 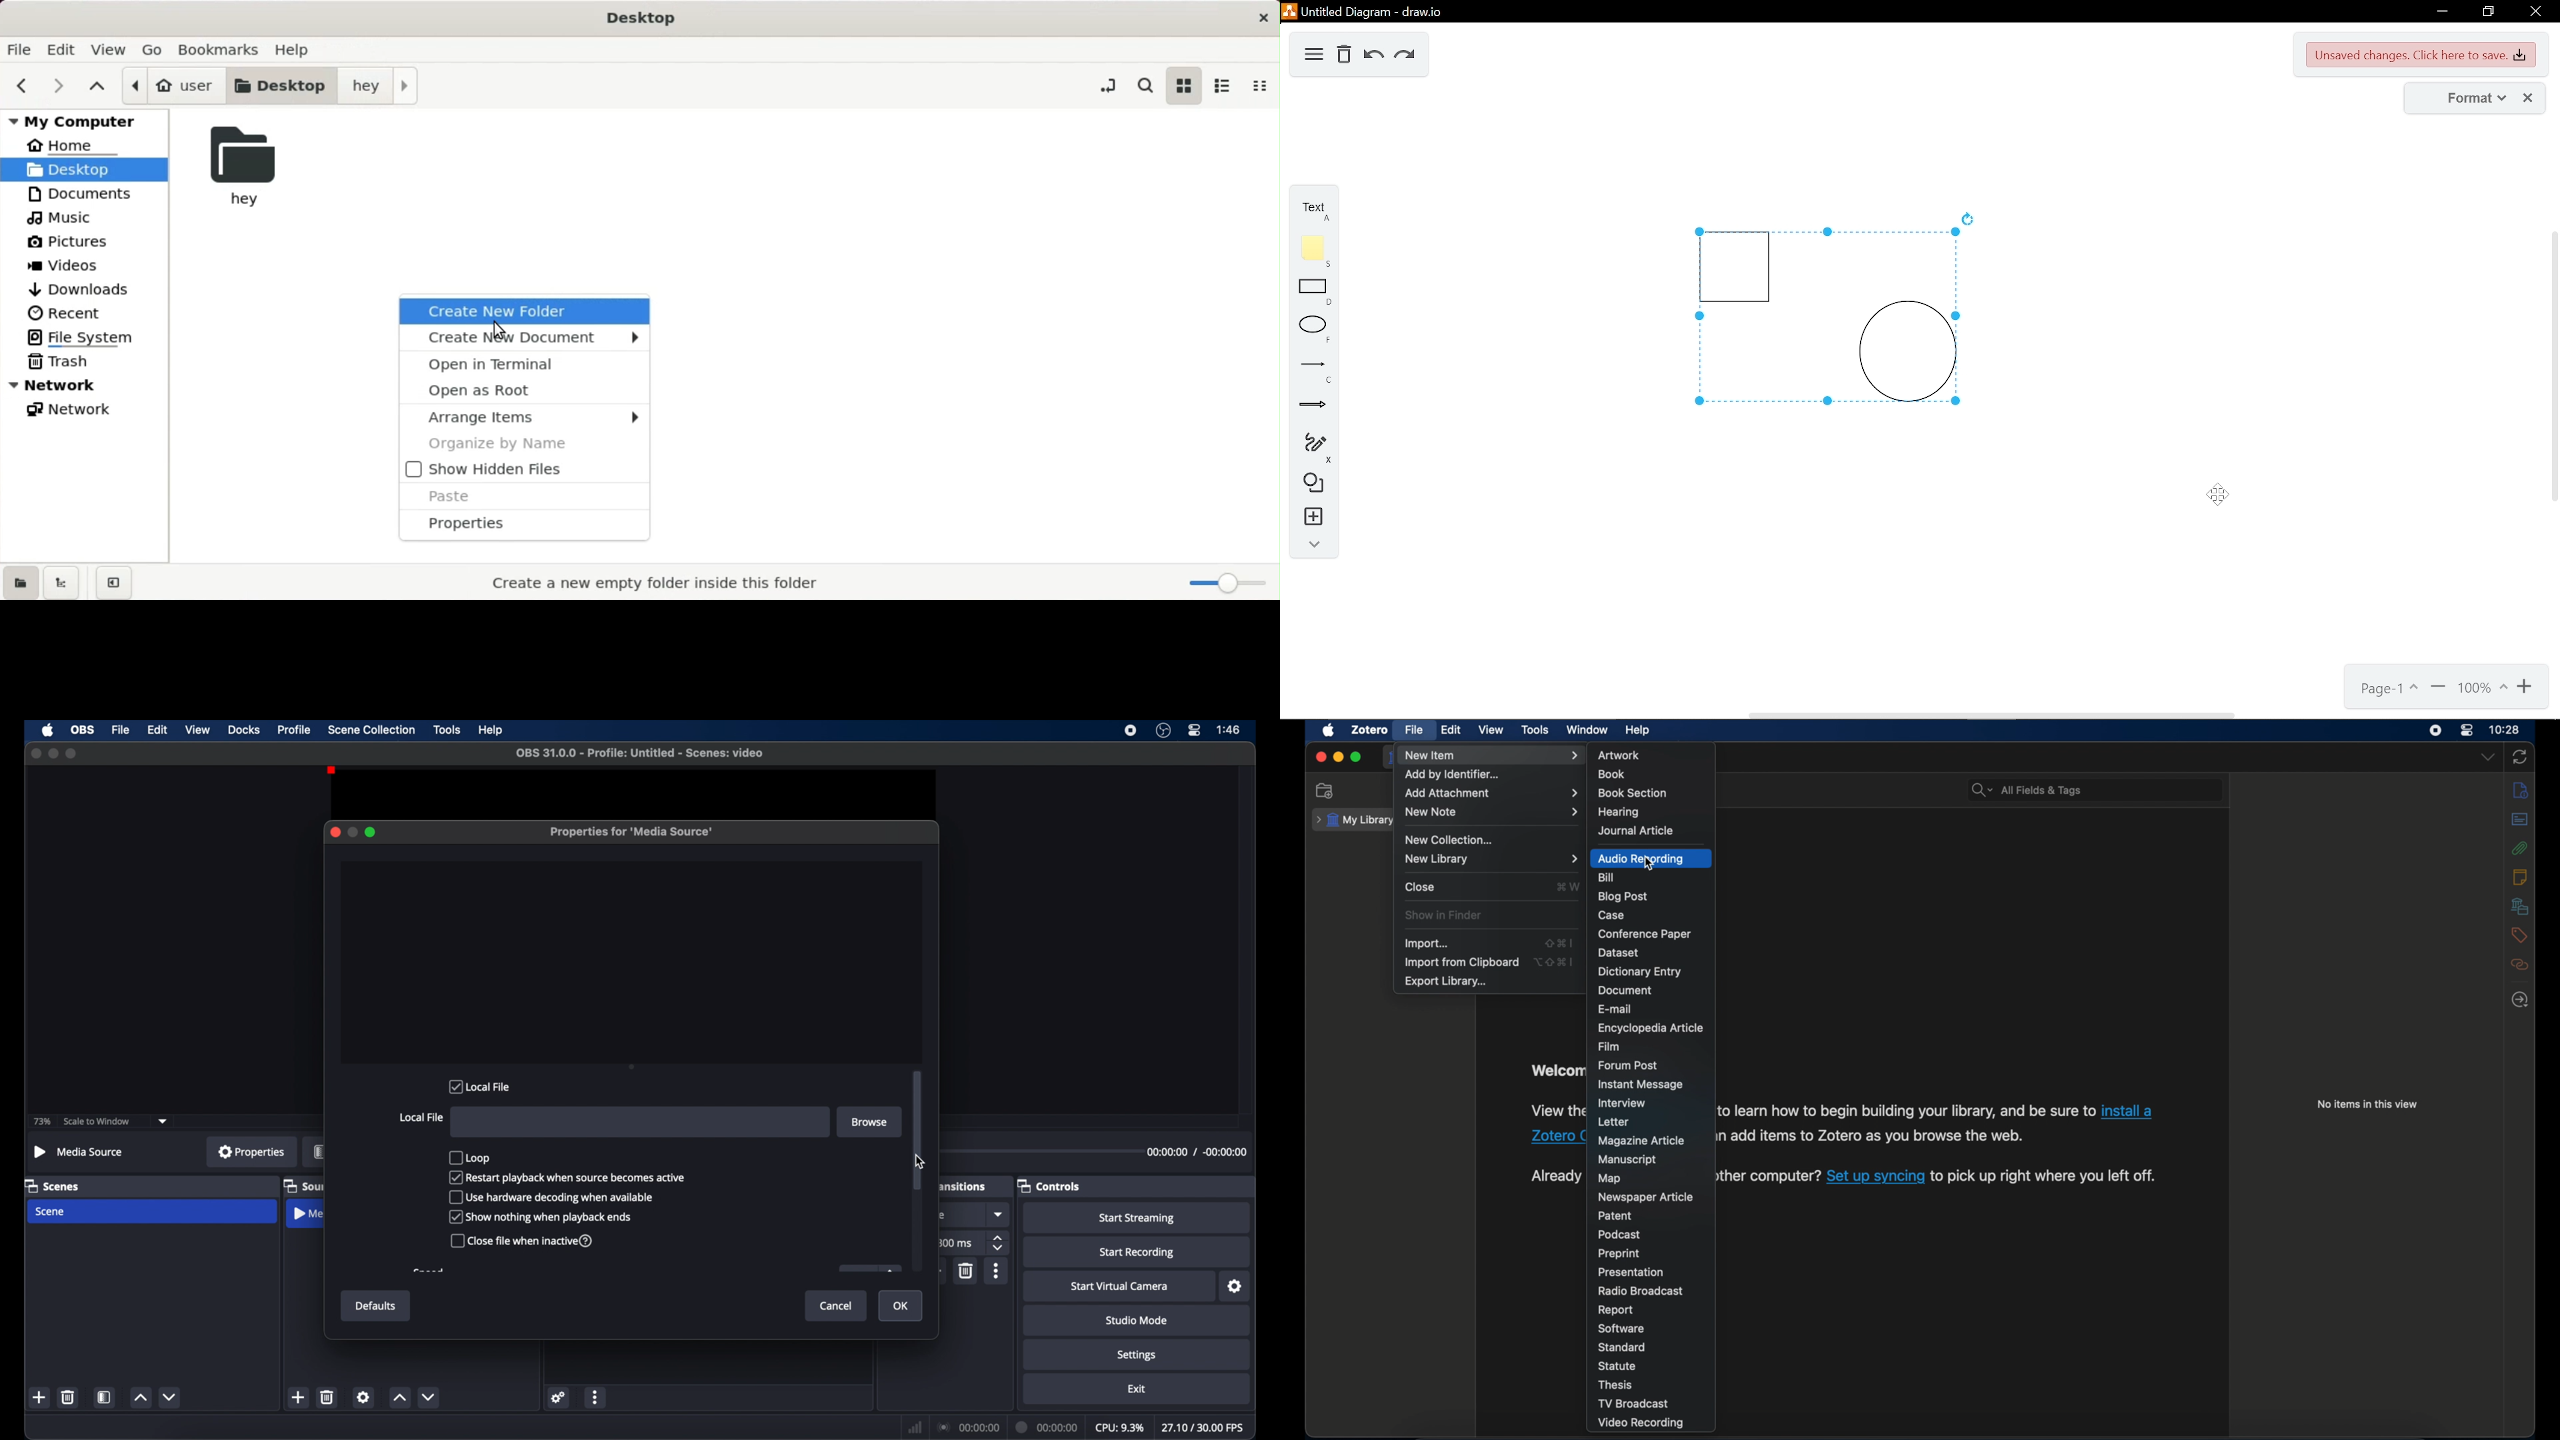 What do you see at coordinates (901, 1307) in the screenshot?
I see `ok` at bounding box center [901, 1307].